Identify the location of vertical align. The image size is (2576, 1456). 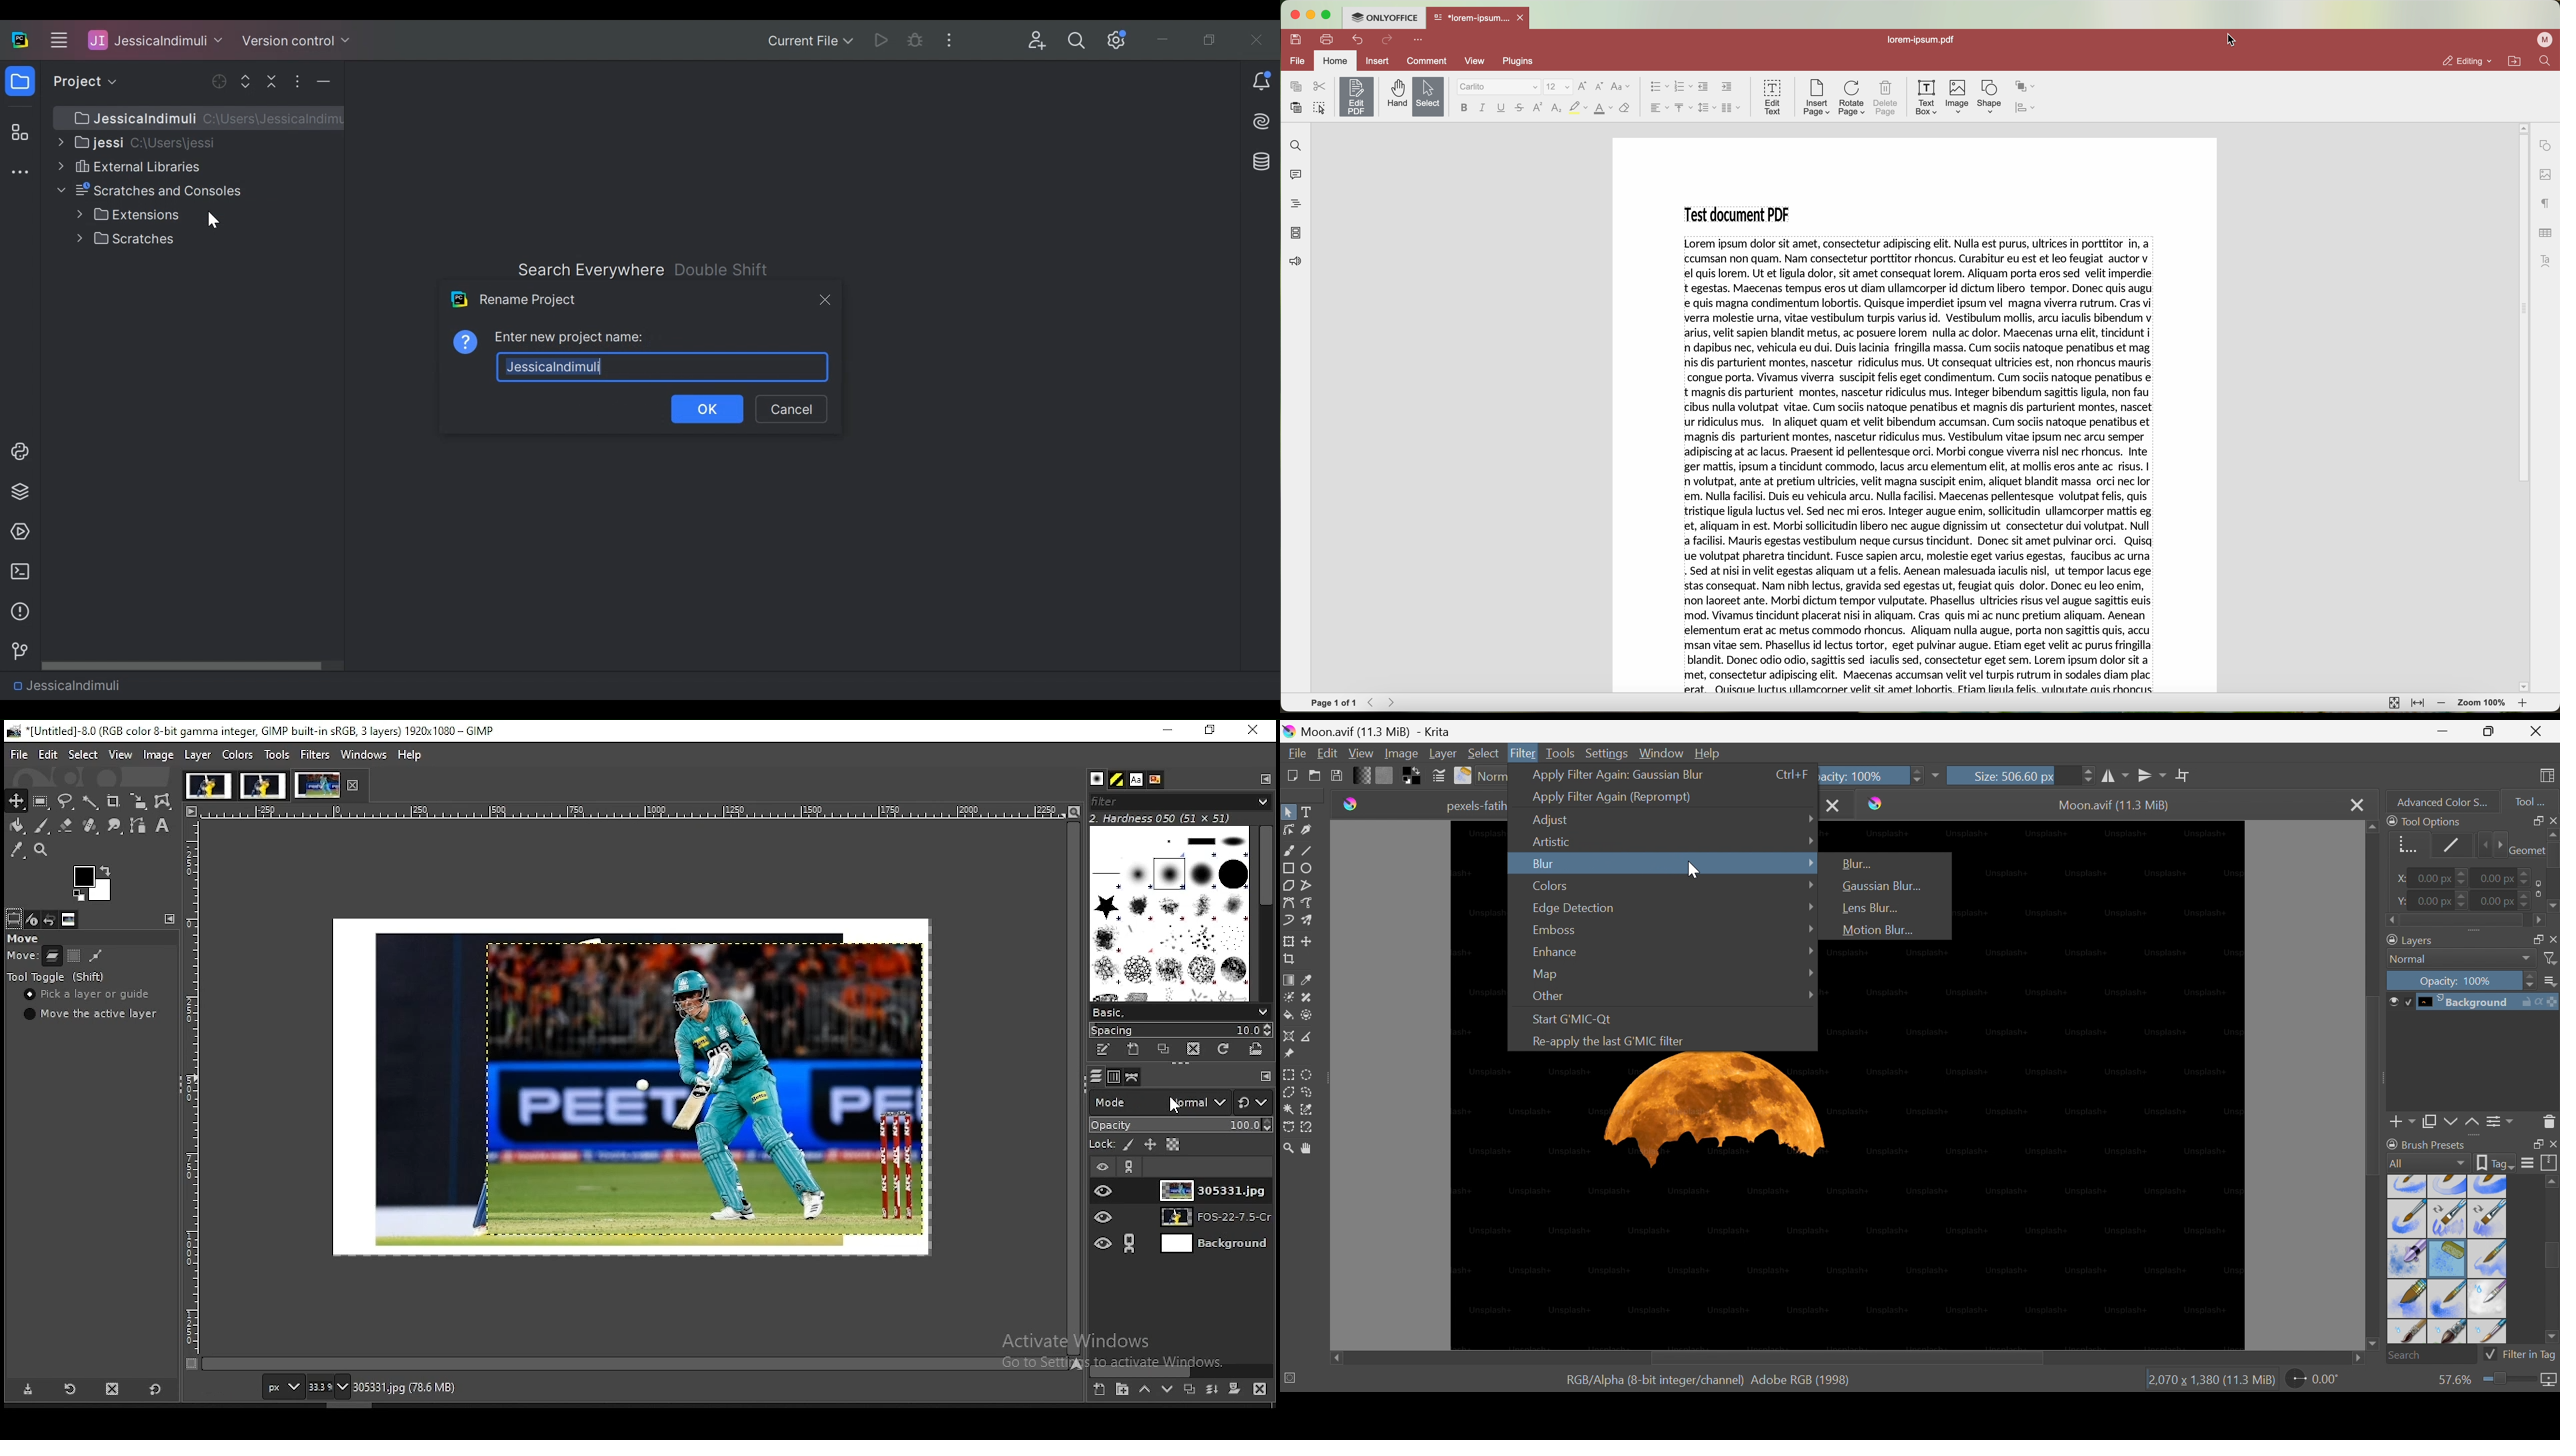
(1685, 108).